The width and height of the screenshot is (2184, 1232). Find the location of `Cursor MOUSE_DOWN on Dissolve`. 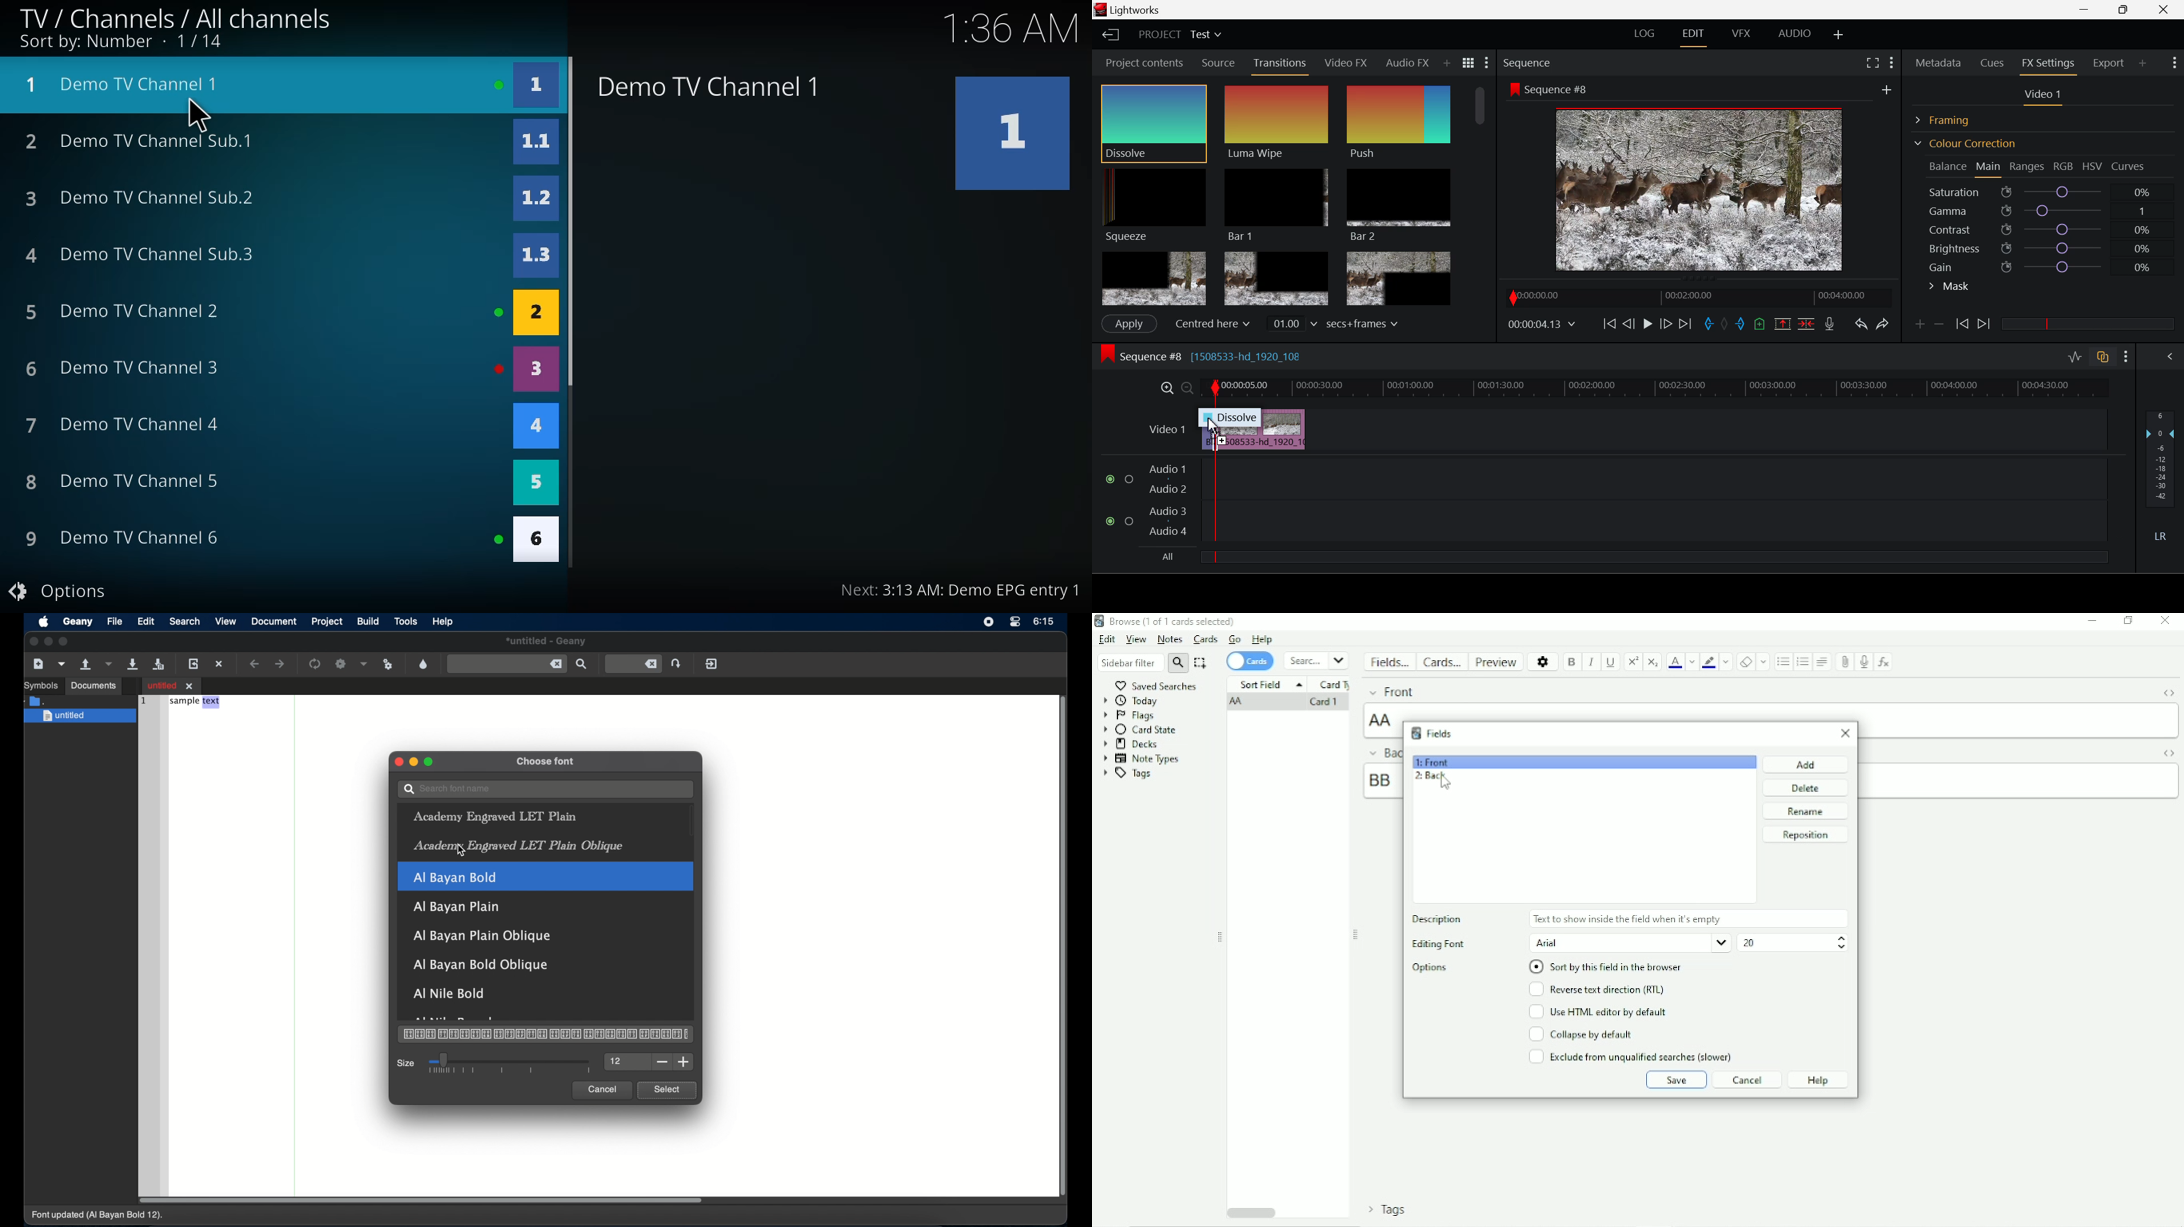

Cursor MOUSE_DOWN on Dissolve is located at coordinates (1153, 123).